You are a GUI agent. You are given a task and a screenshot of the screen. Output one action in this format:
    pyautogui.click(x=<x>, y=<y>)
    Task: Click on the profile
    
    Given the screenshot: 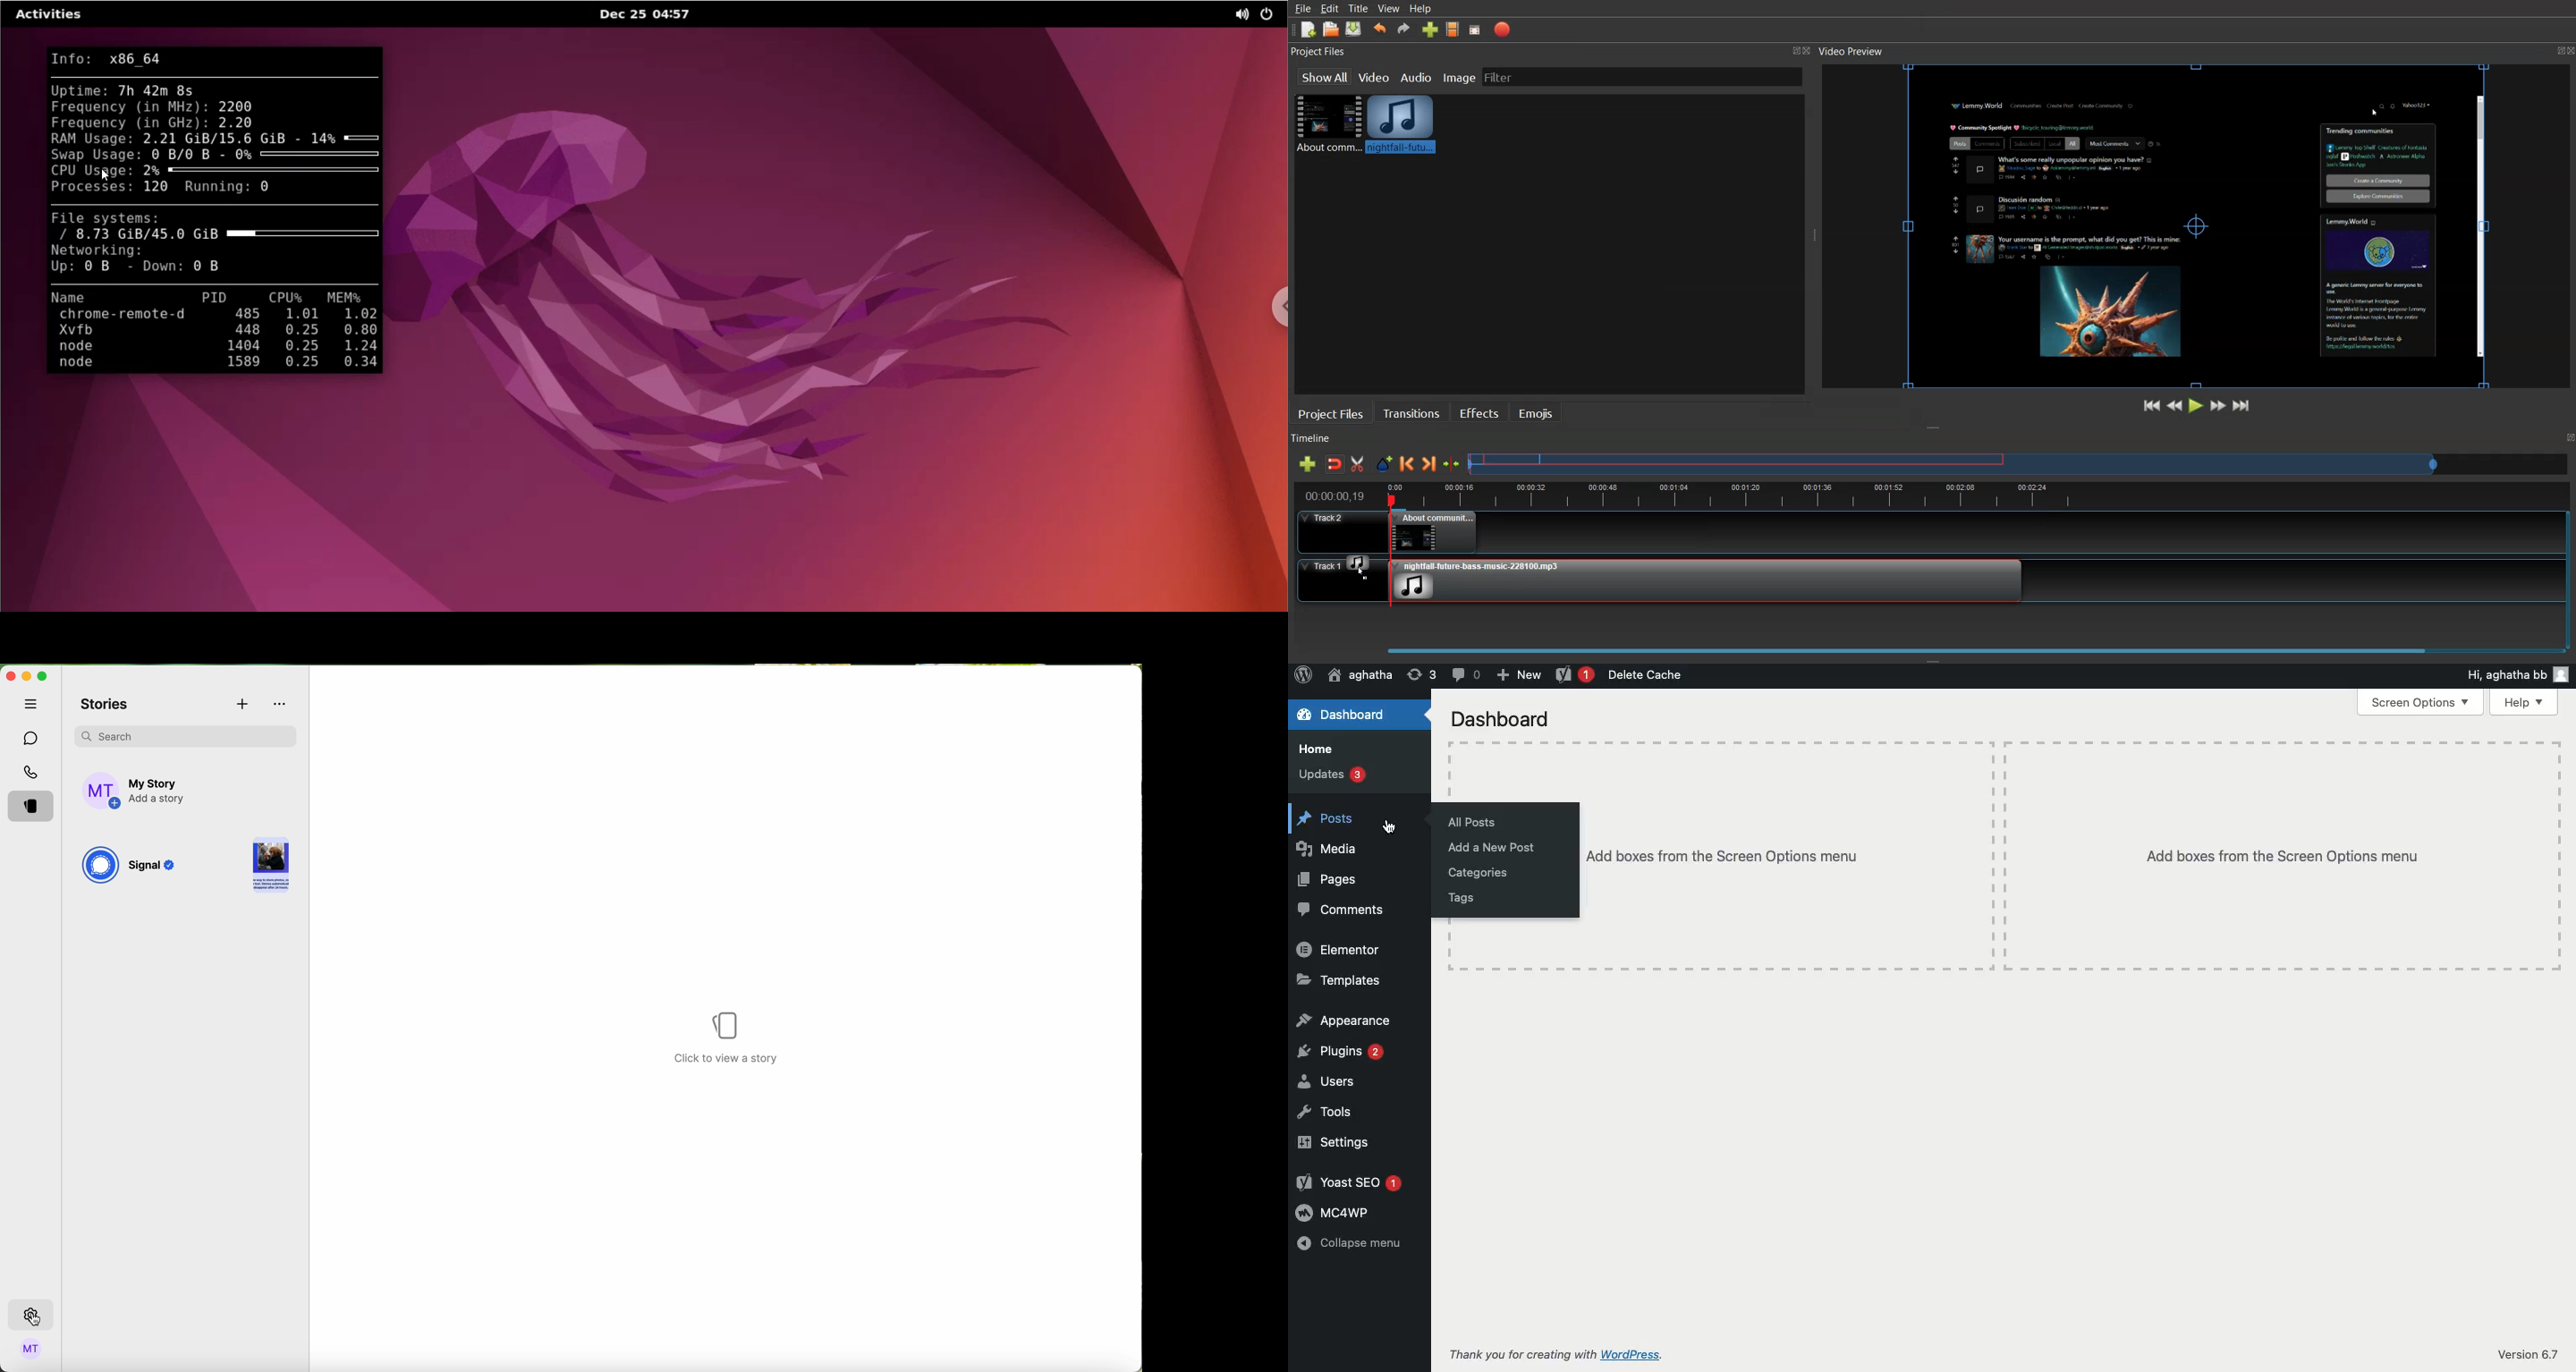 What is the action you would take?
    pyautogui.click(x=31, y=1351)
    